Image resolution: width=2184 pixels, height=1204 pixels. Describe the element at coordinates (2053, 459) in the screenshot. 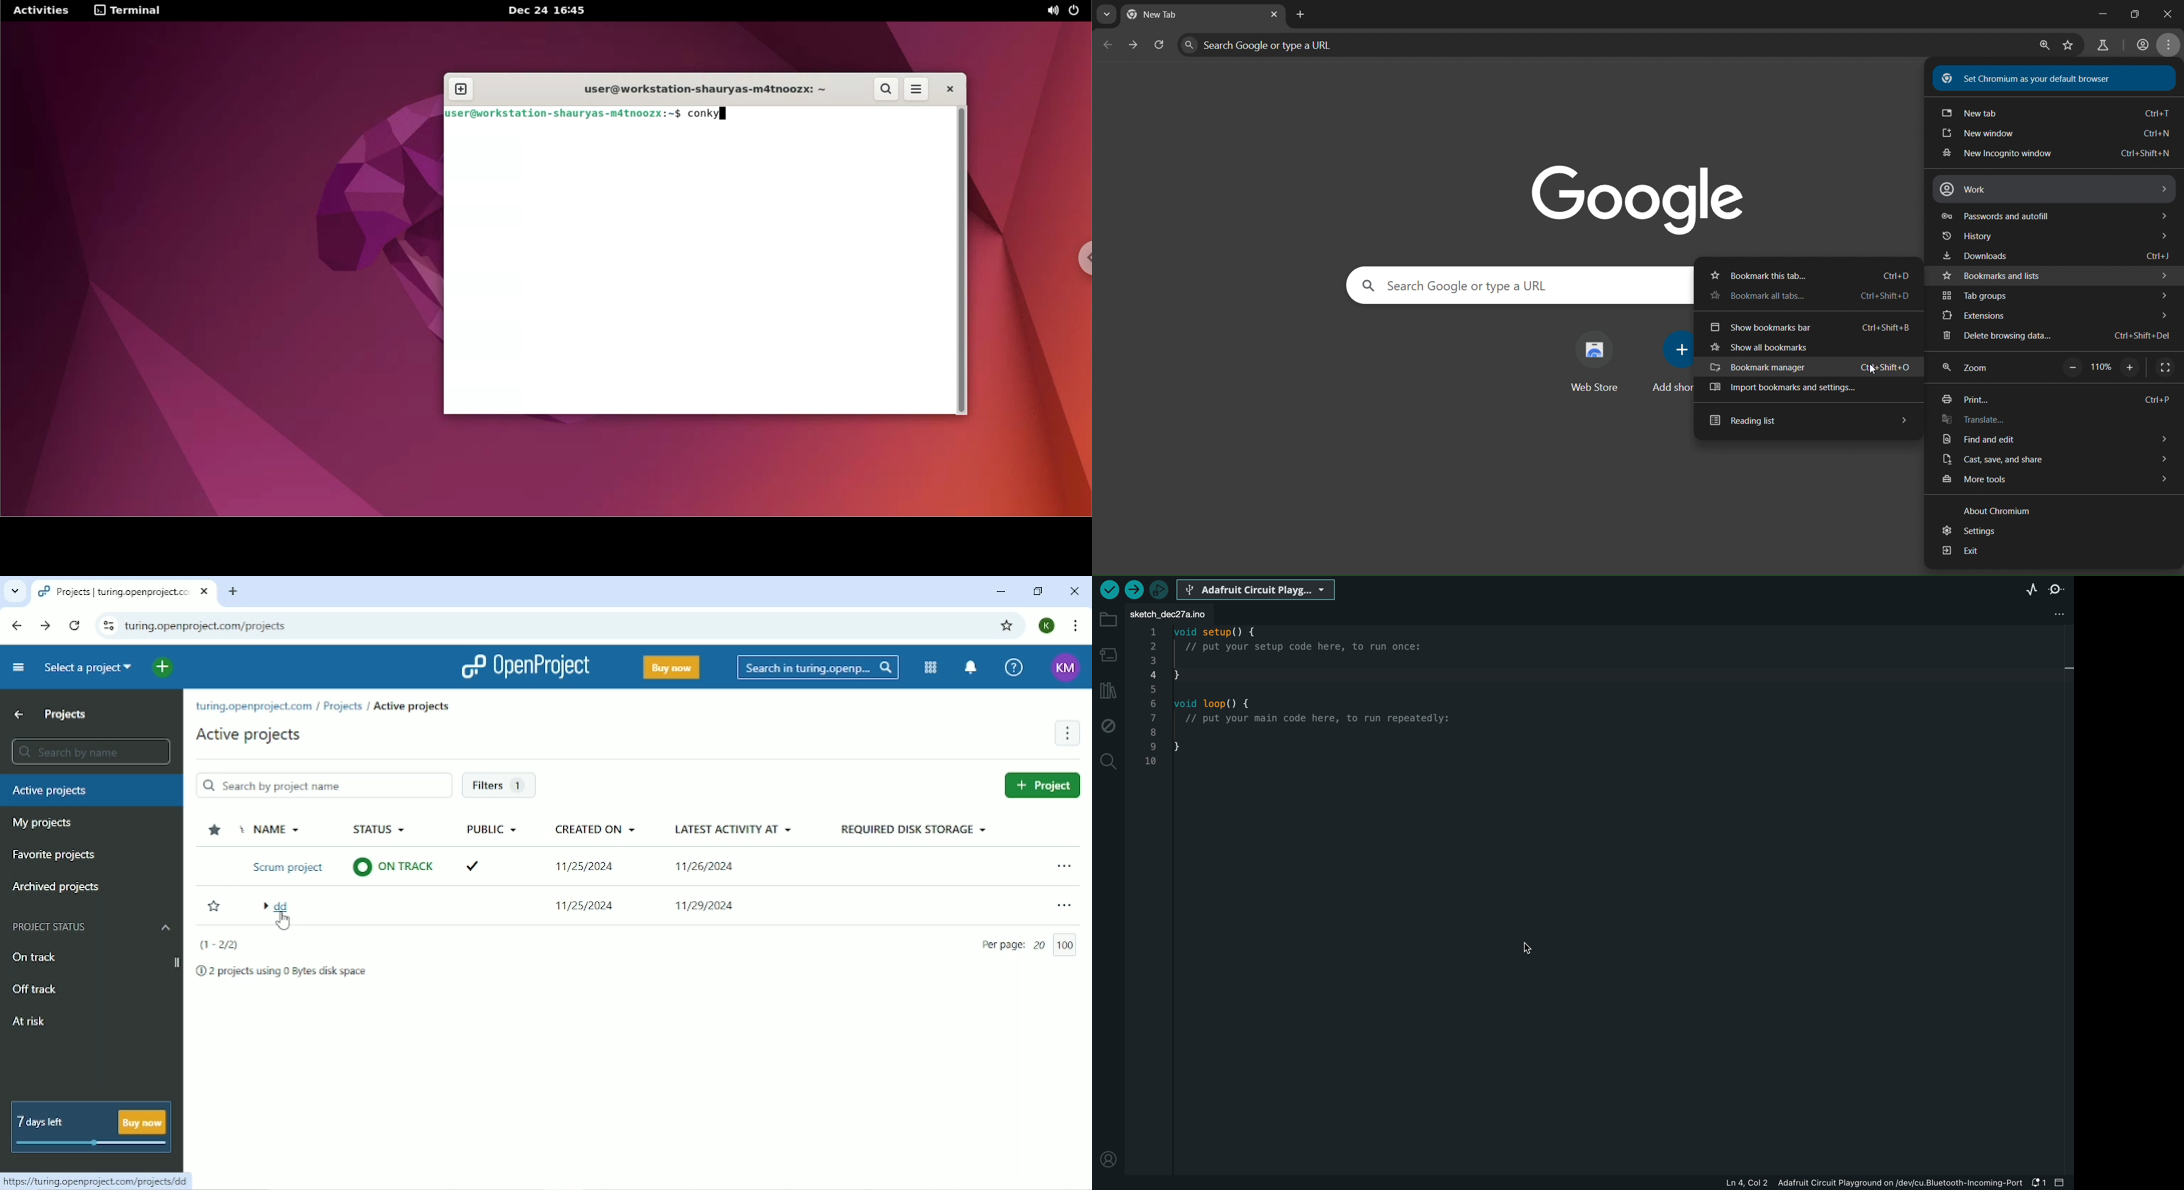

I see `cast, save and share` at that location.